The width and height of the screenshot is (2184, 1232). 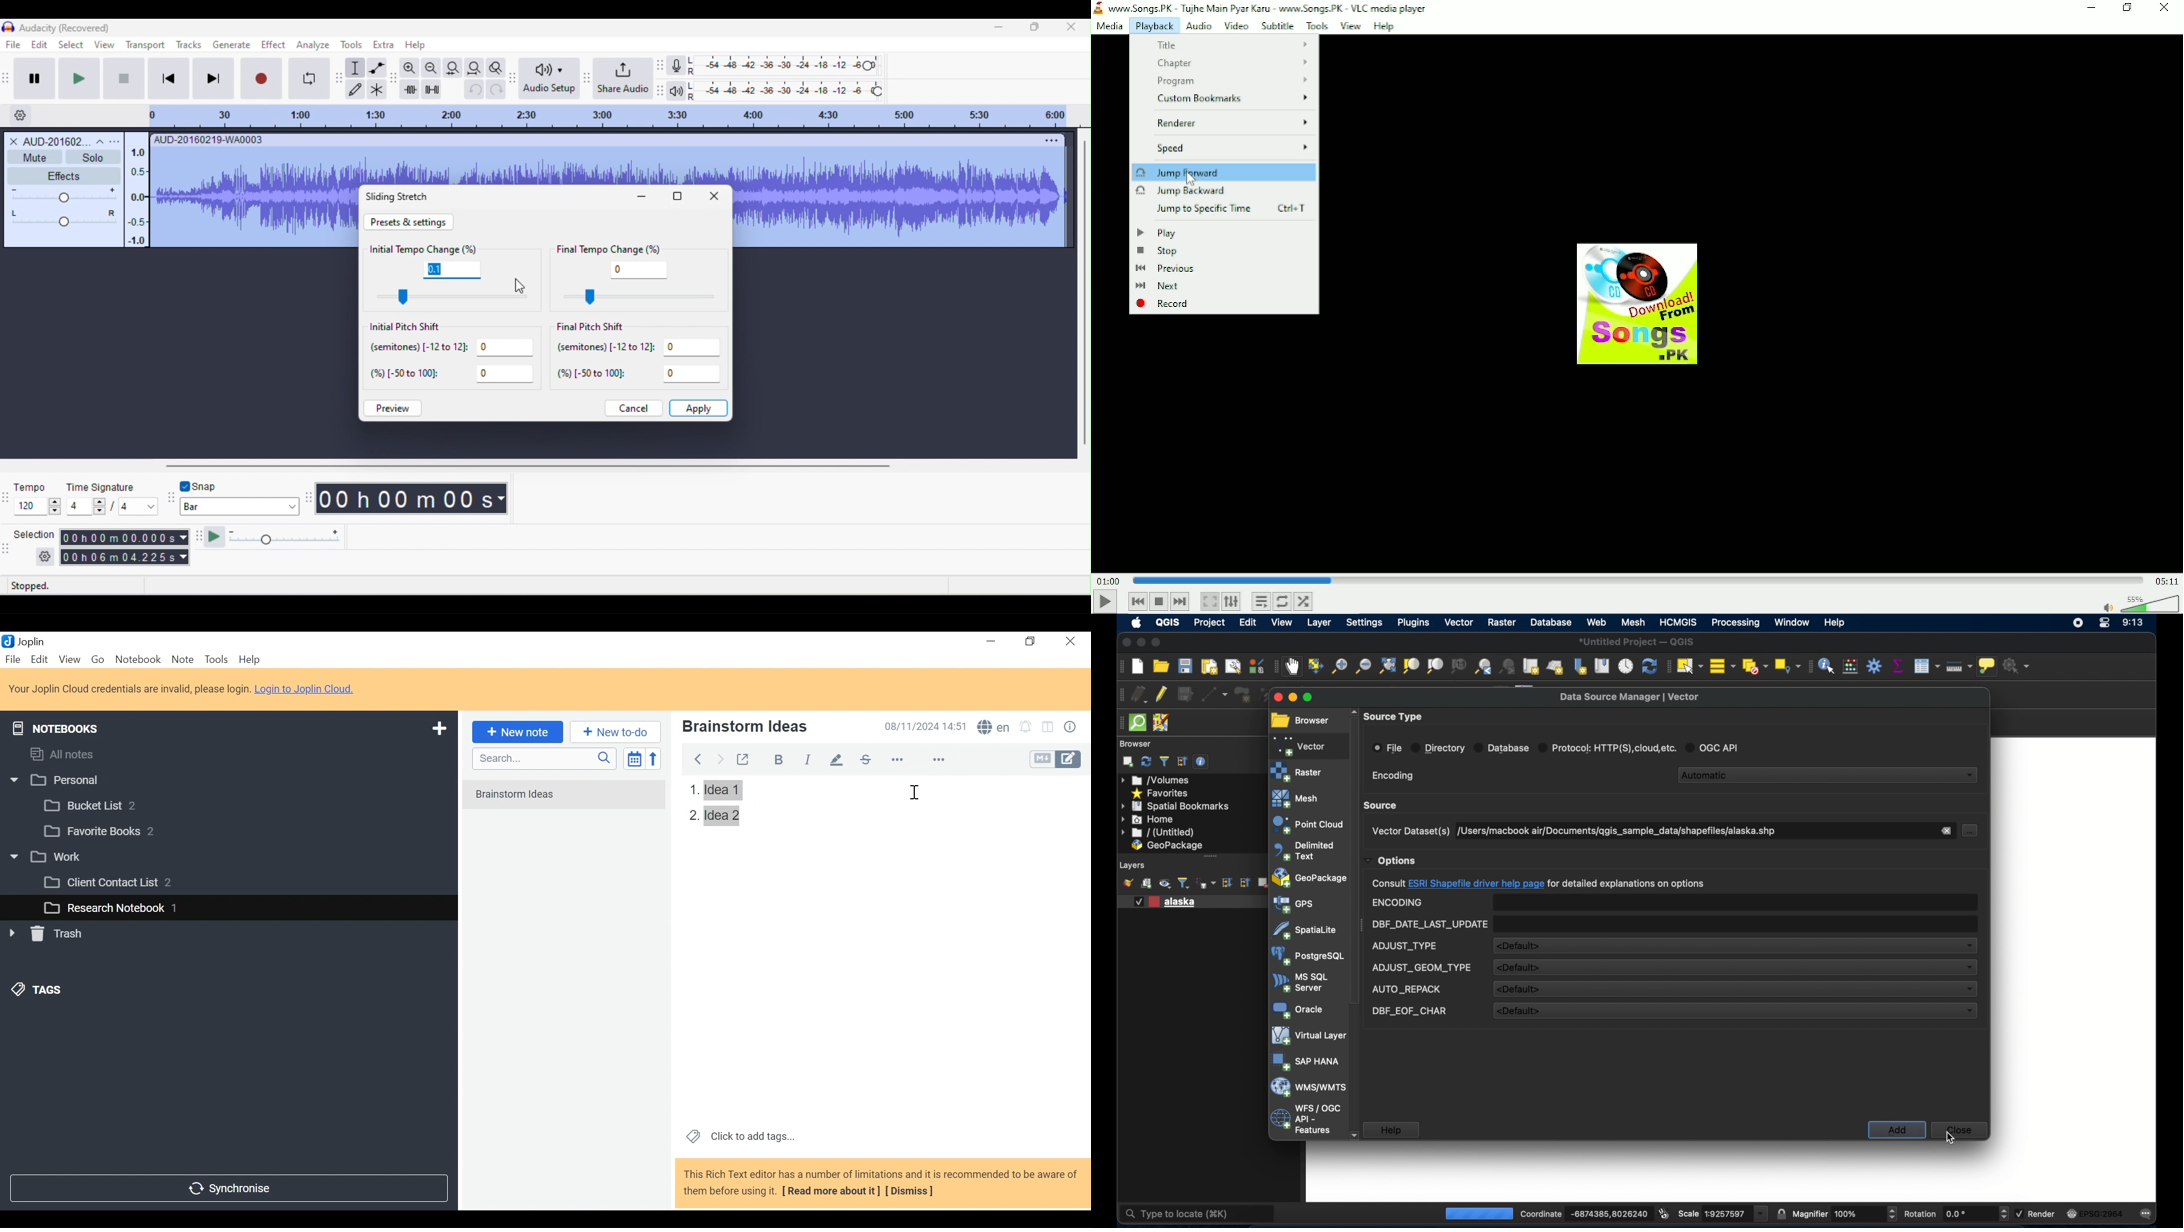 What do you see at coordinates (432, 89) in the screenshot?
I see `silence audio selection` at bounding box center [432, 89].